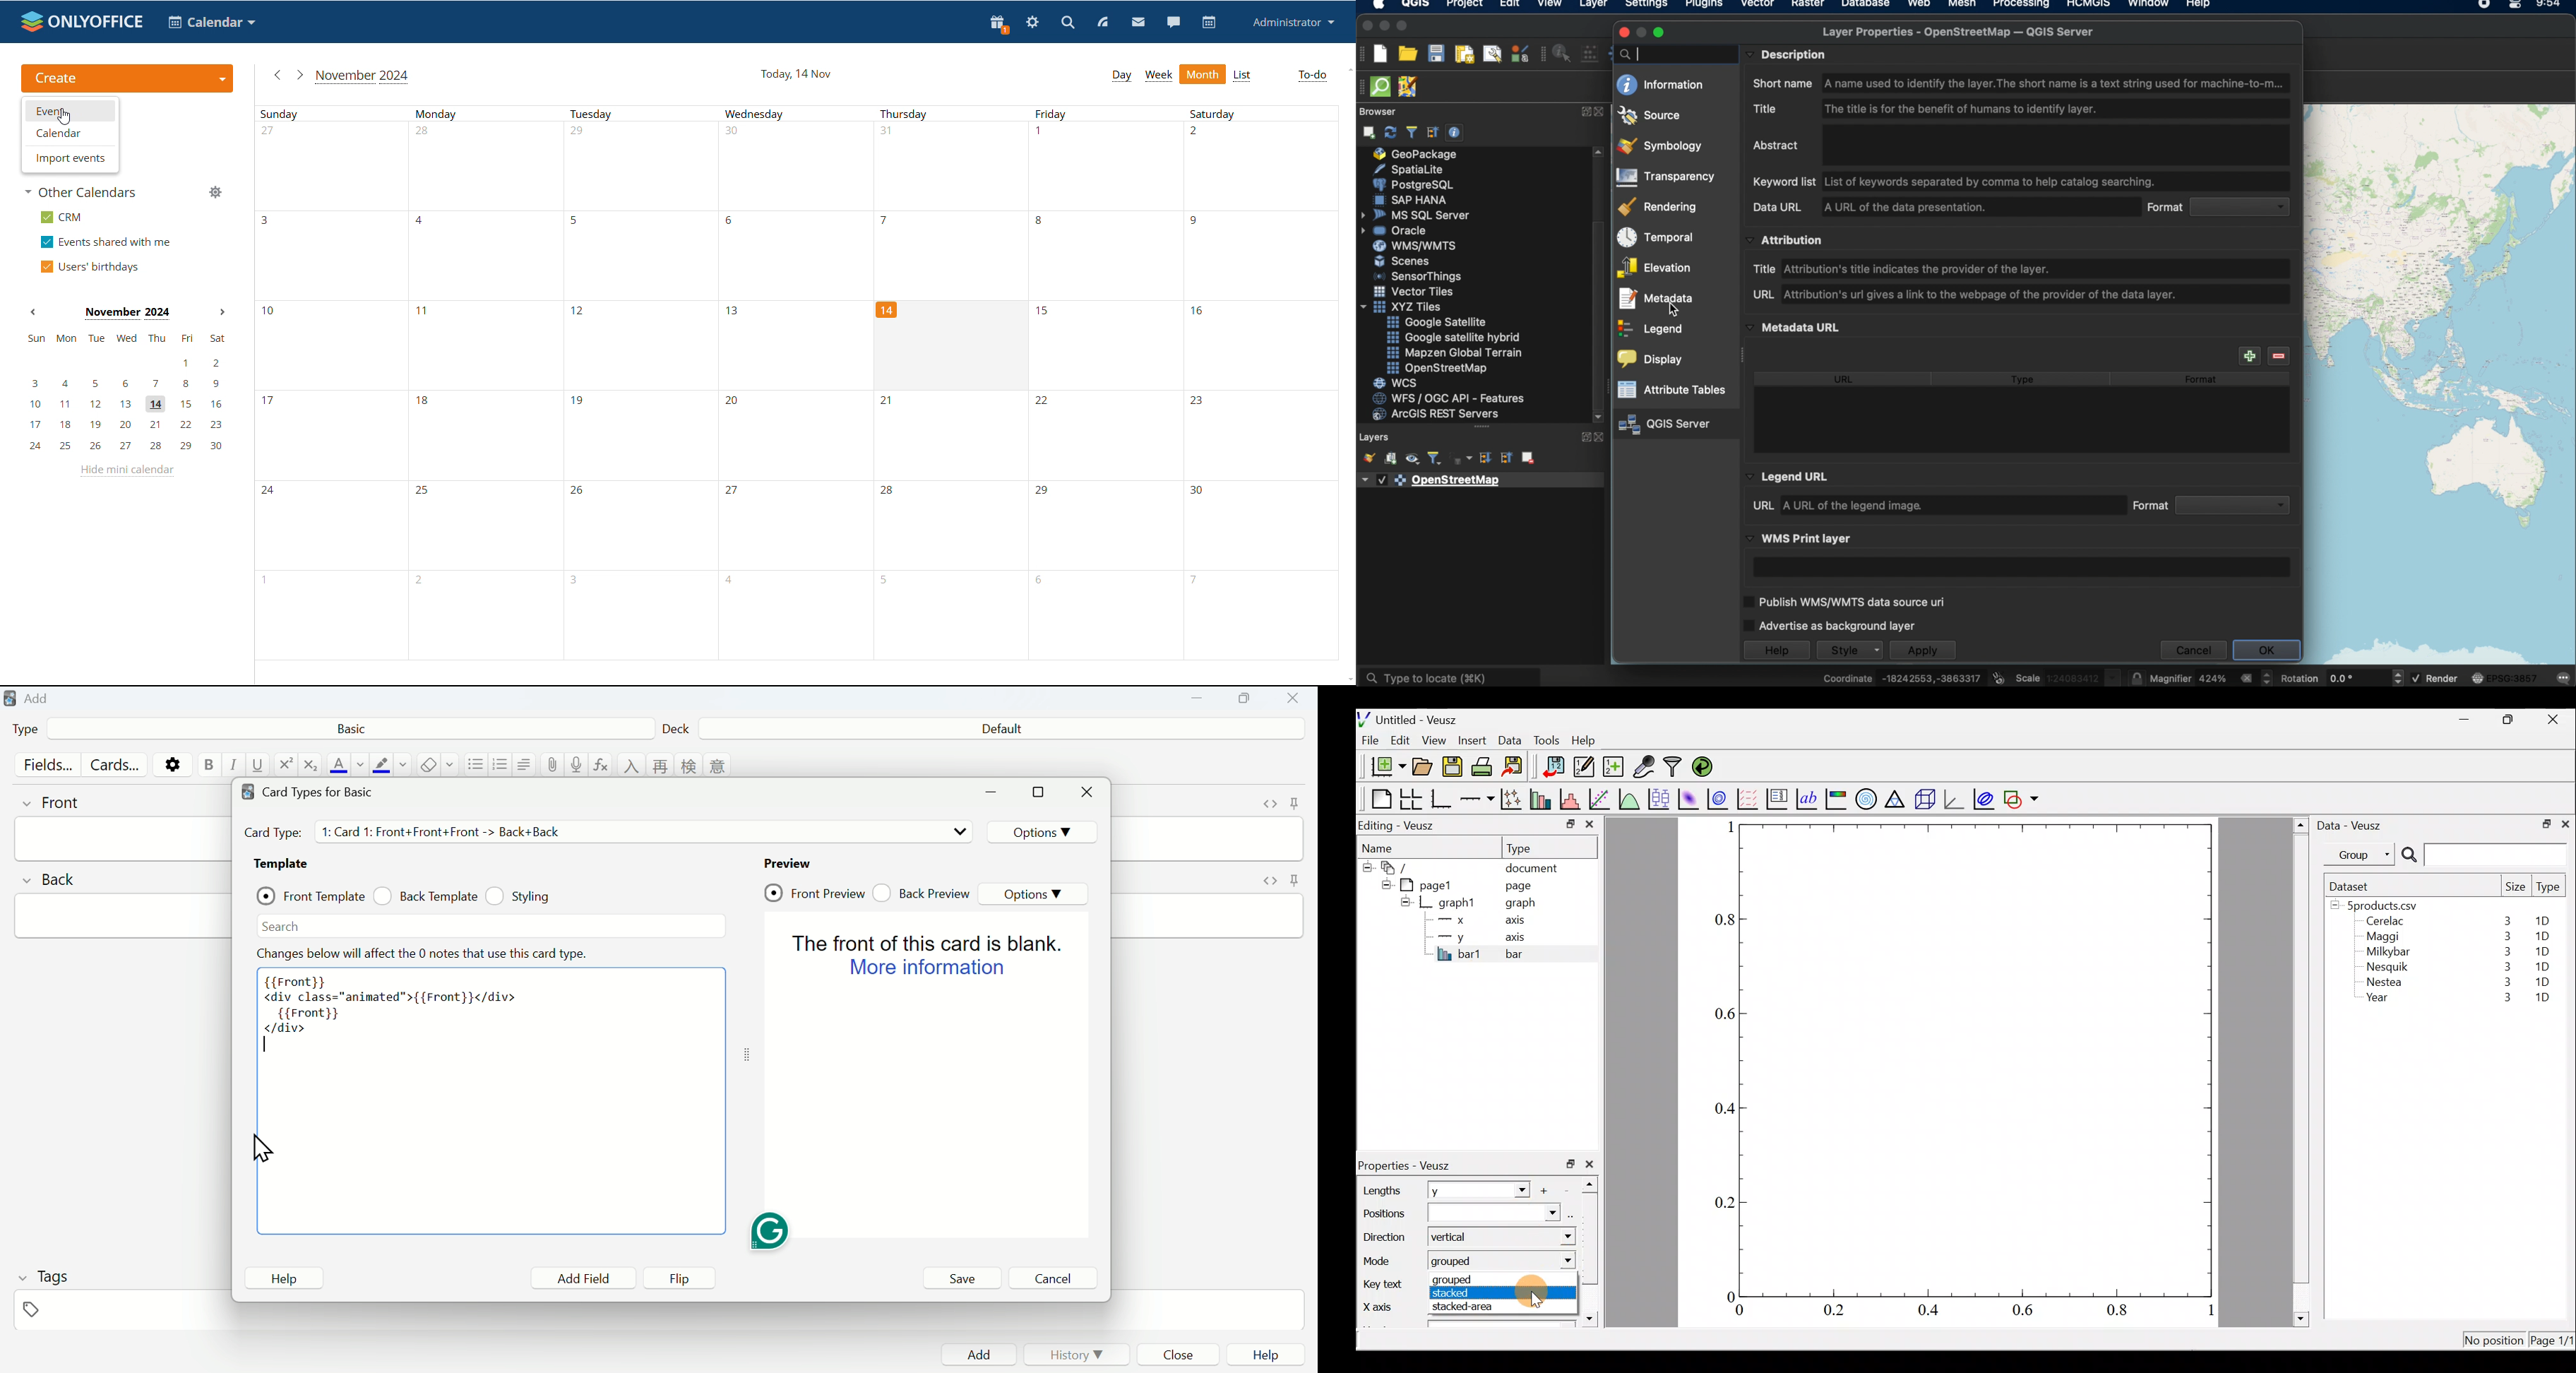  Describe the element at coordinates (123, 915) in the screenshot. I see `back input field` at that location.